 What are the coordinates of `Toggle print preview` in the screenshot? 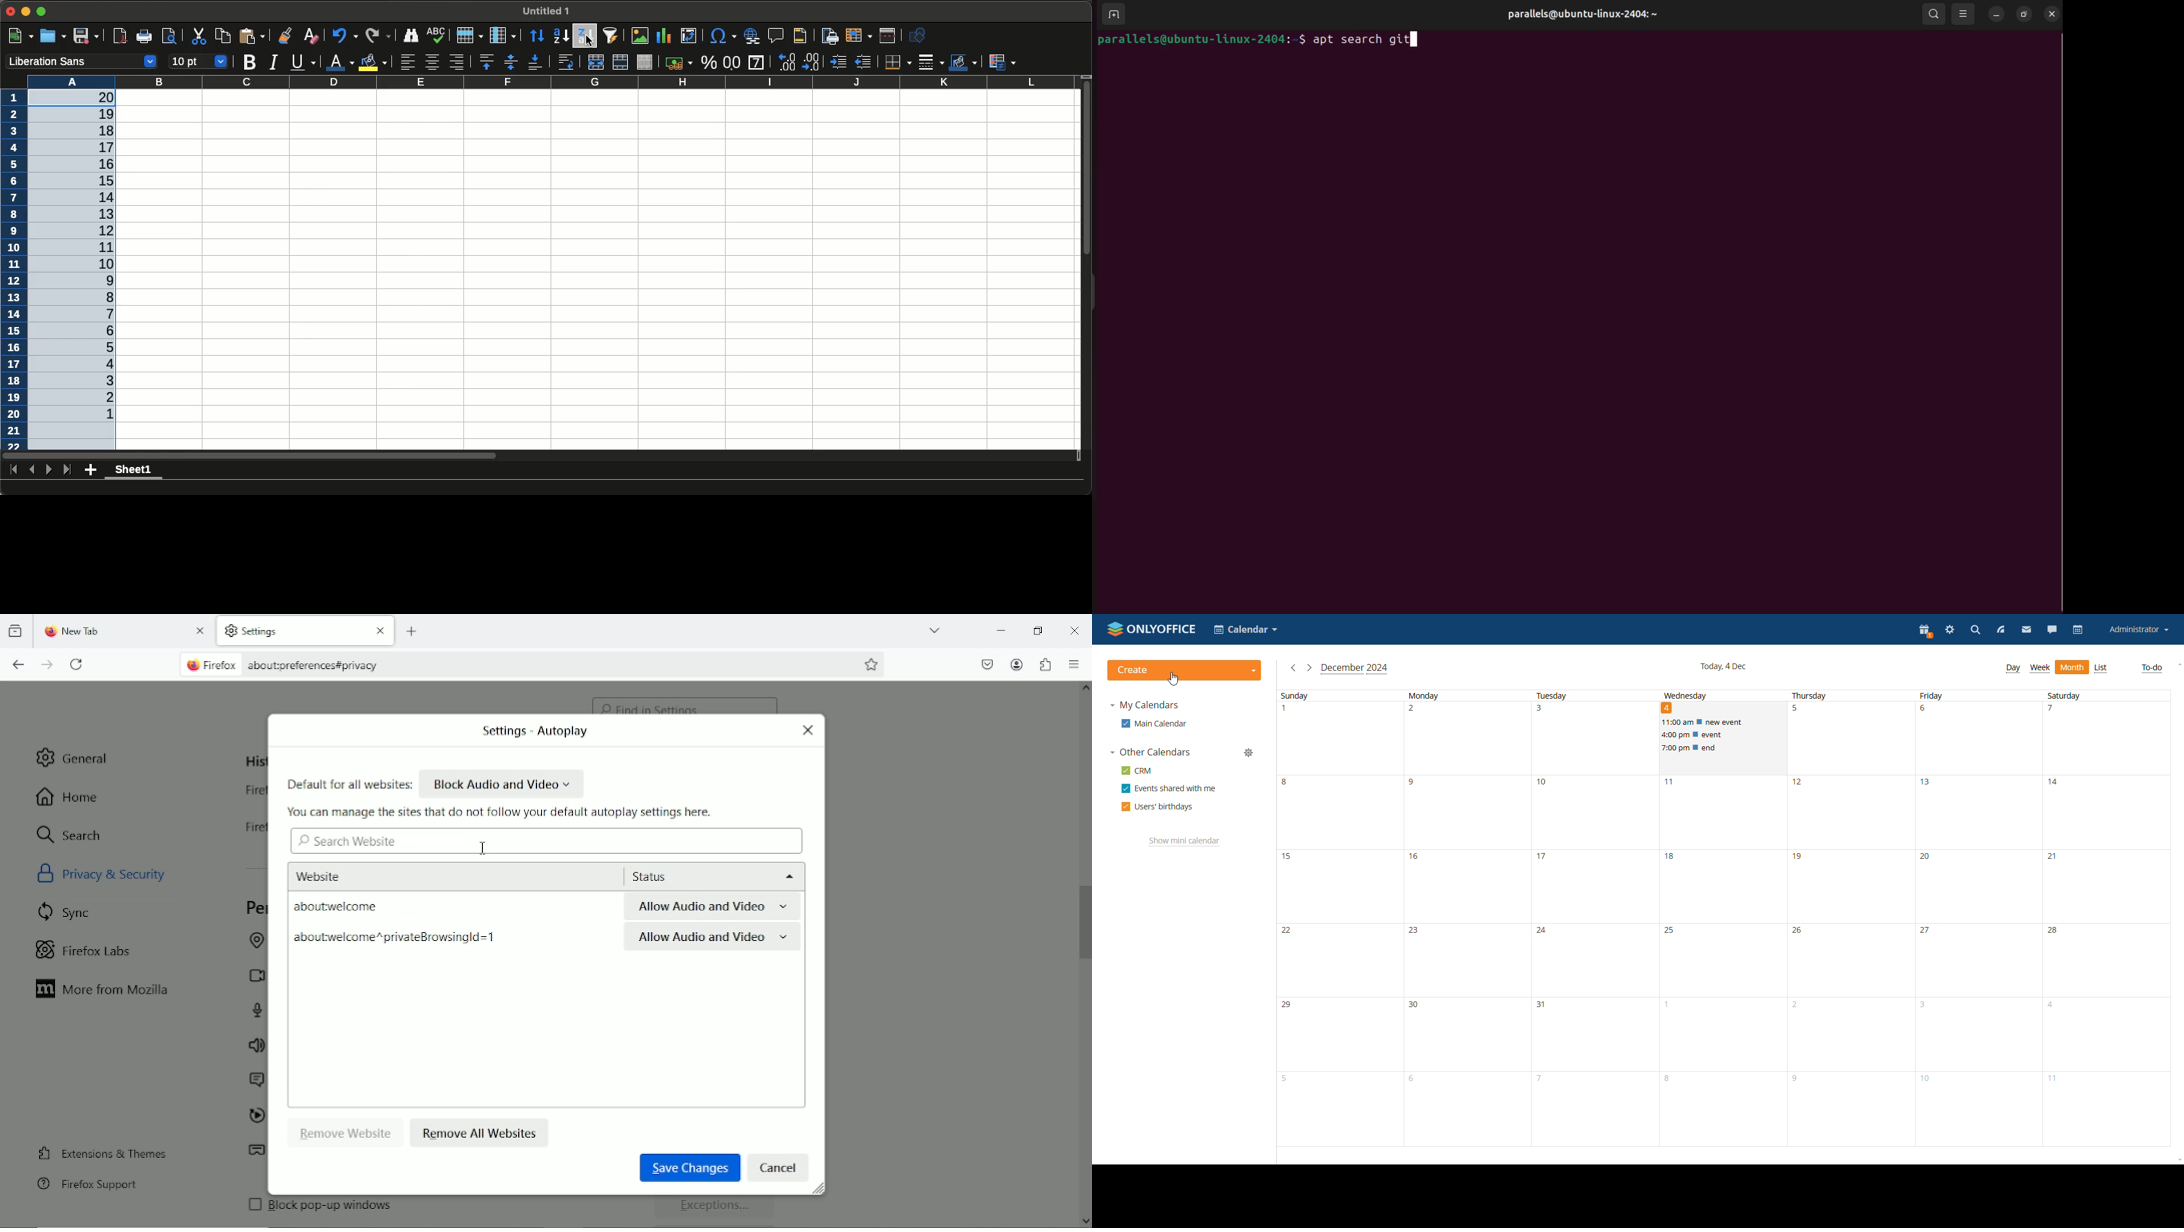 It's located at (168, 36).